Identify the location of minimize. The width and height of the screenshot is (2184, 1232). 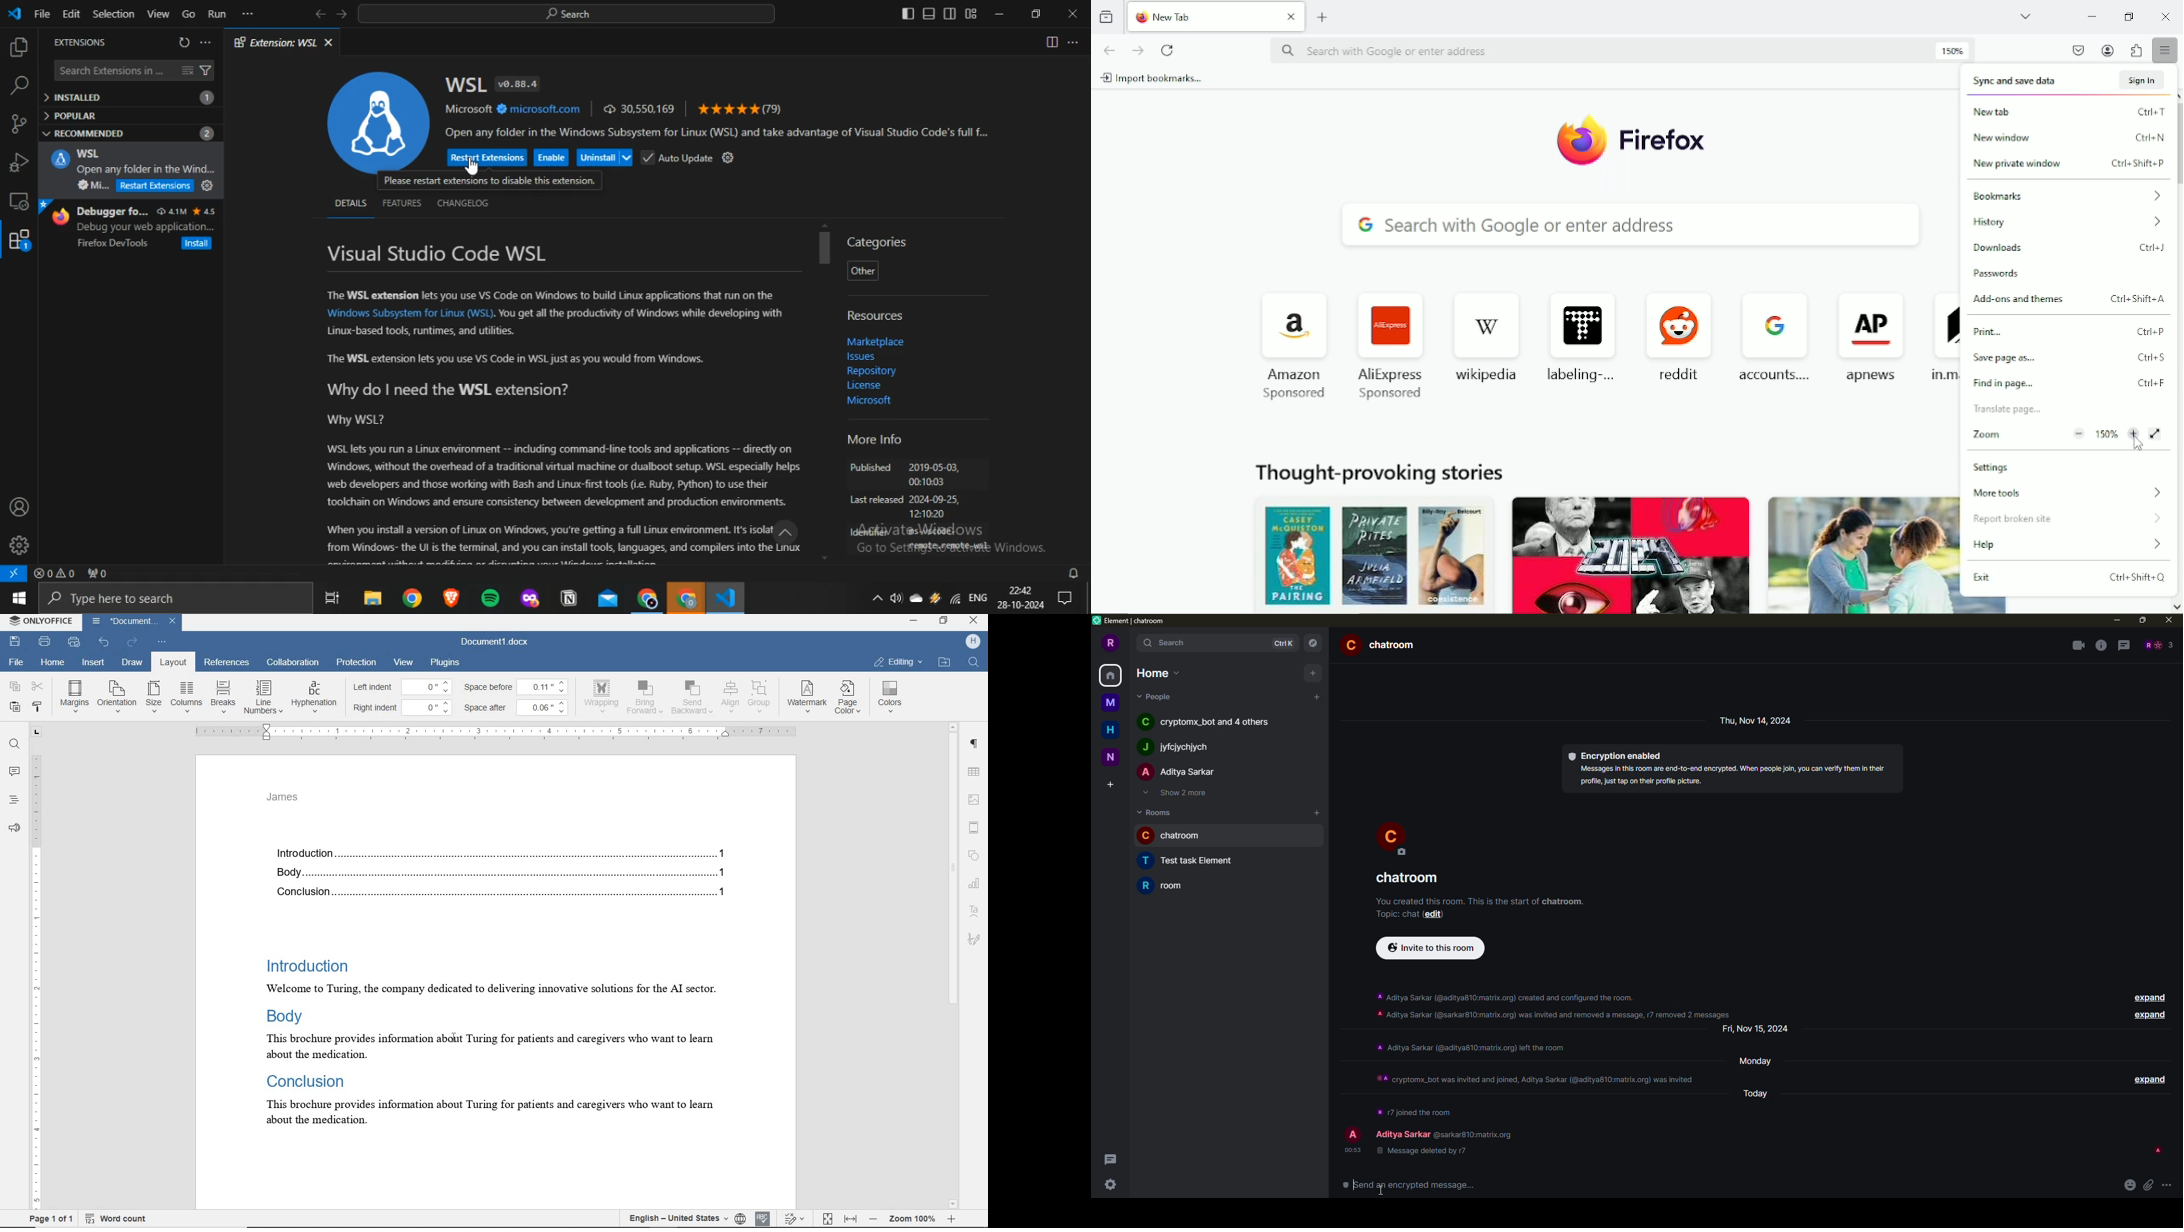
(999, 14).